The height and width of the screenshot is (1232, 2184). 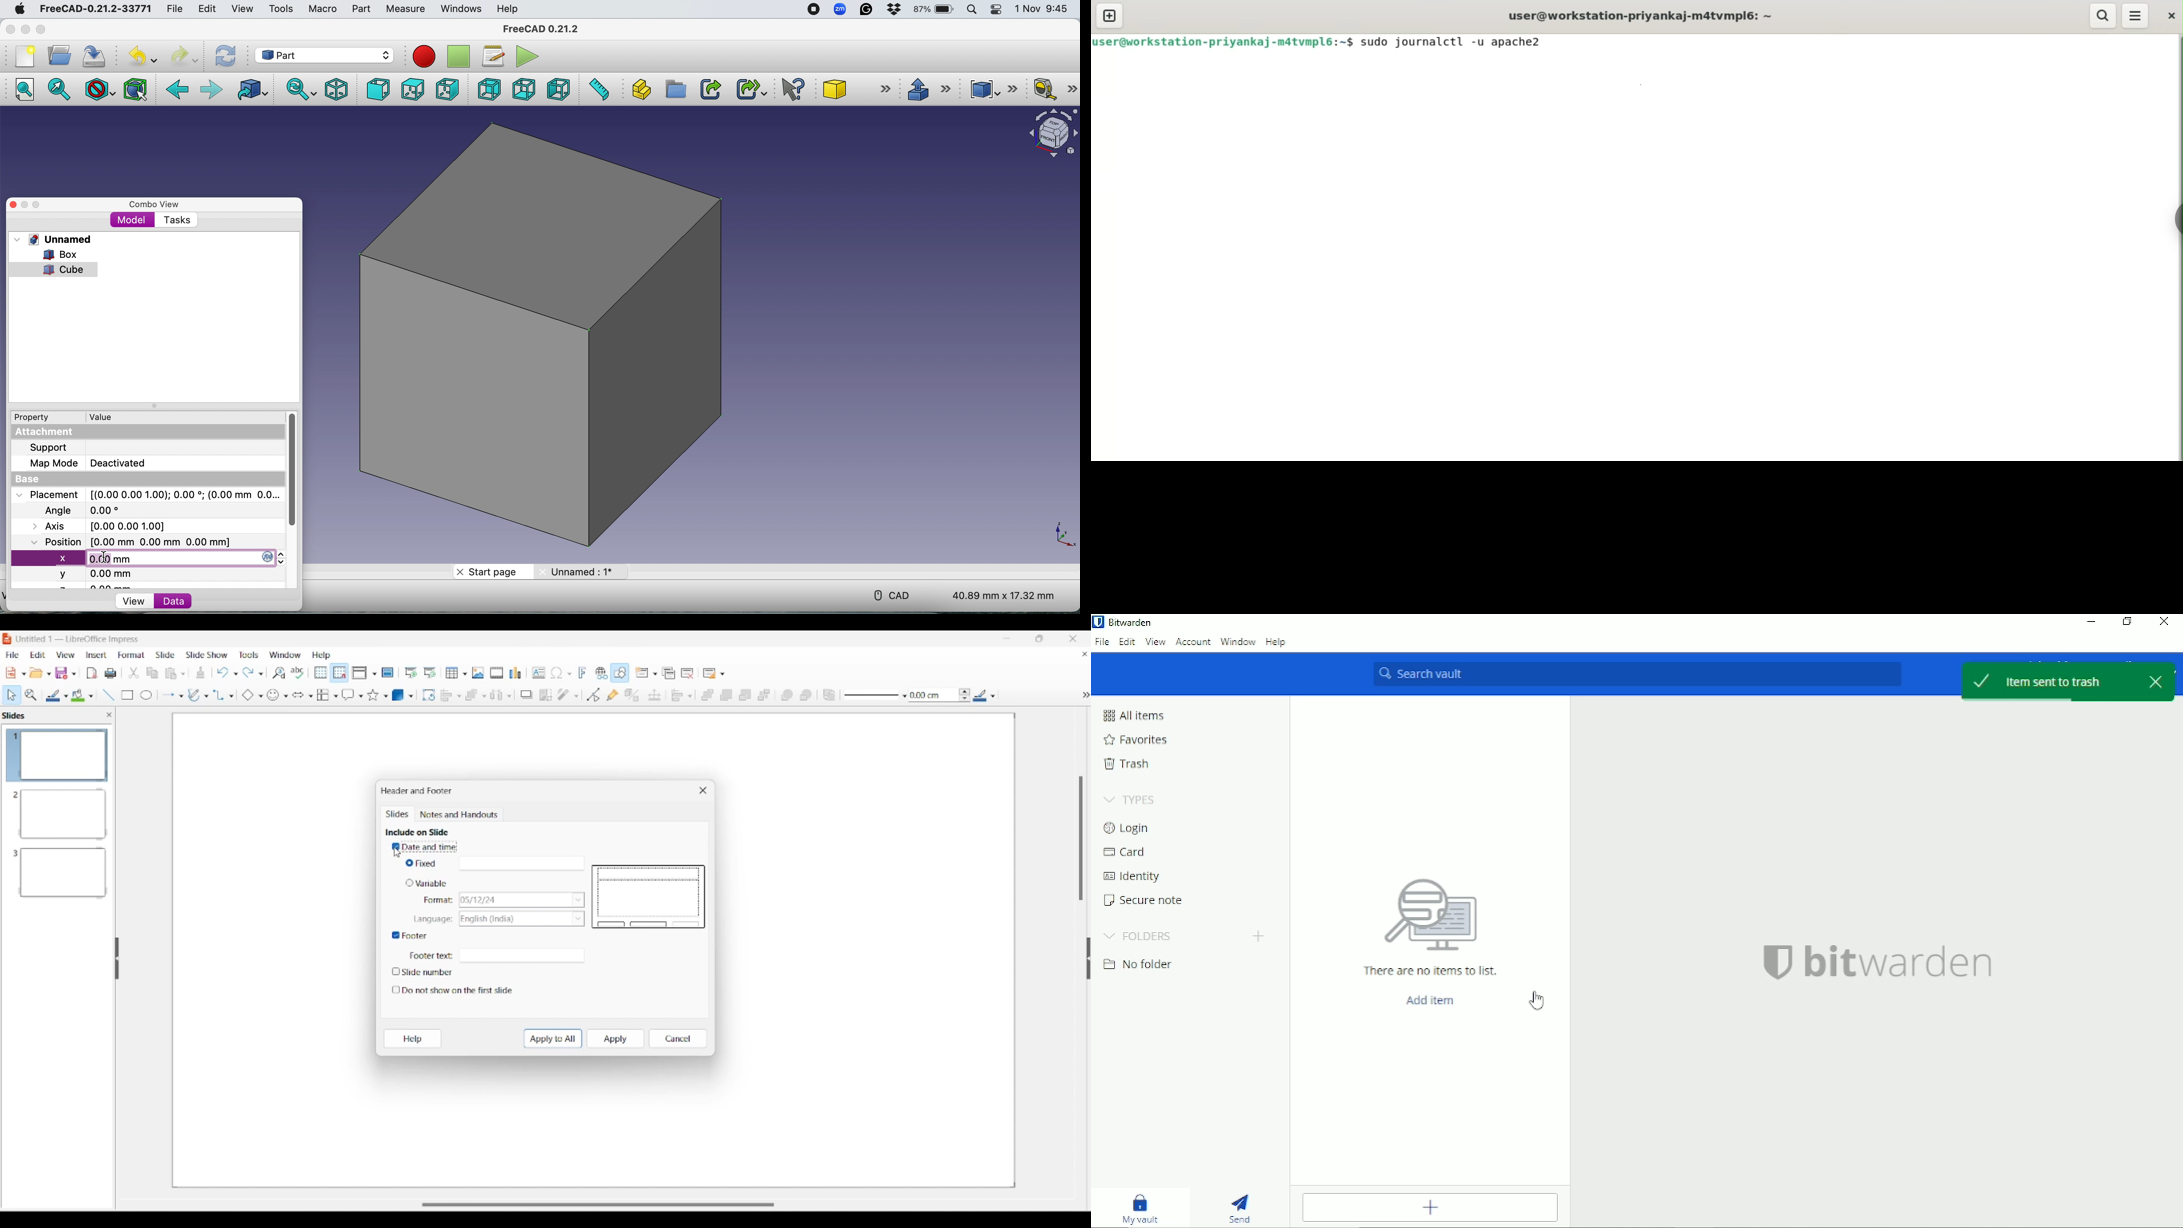 I want to click on My vault, so click(x=1141, y=1208).